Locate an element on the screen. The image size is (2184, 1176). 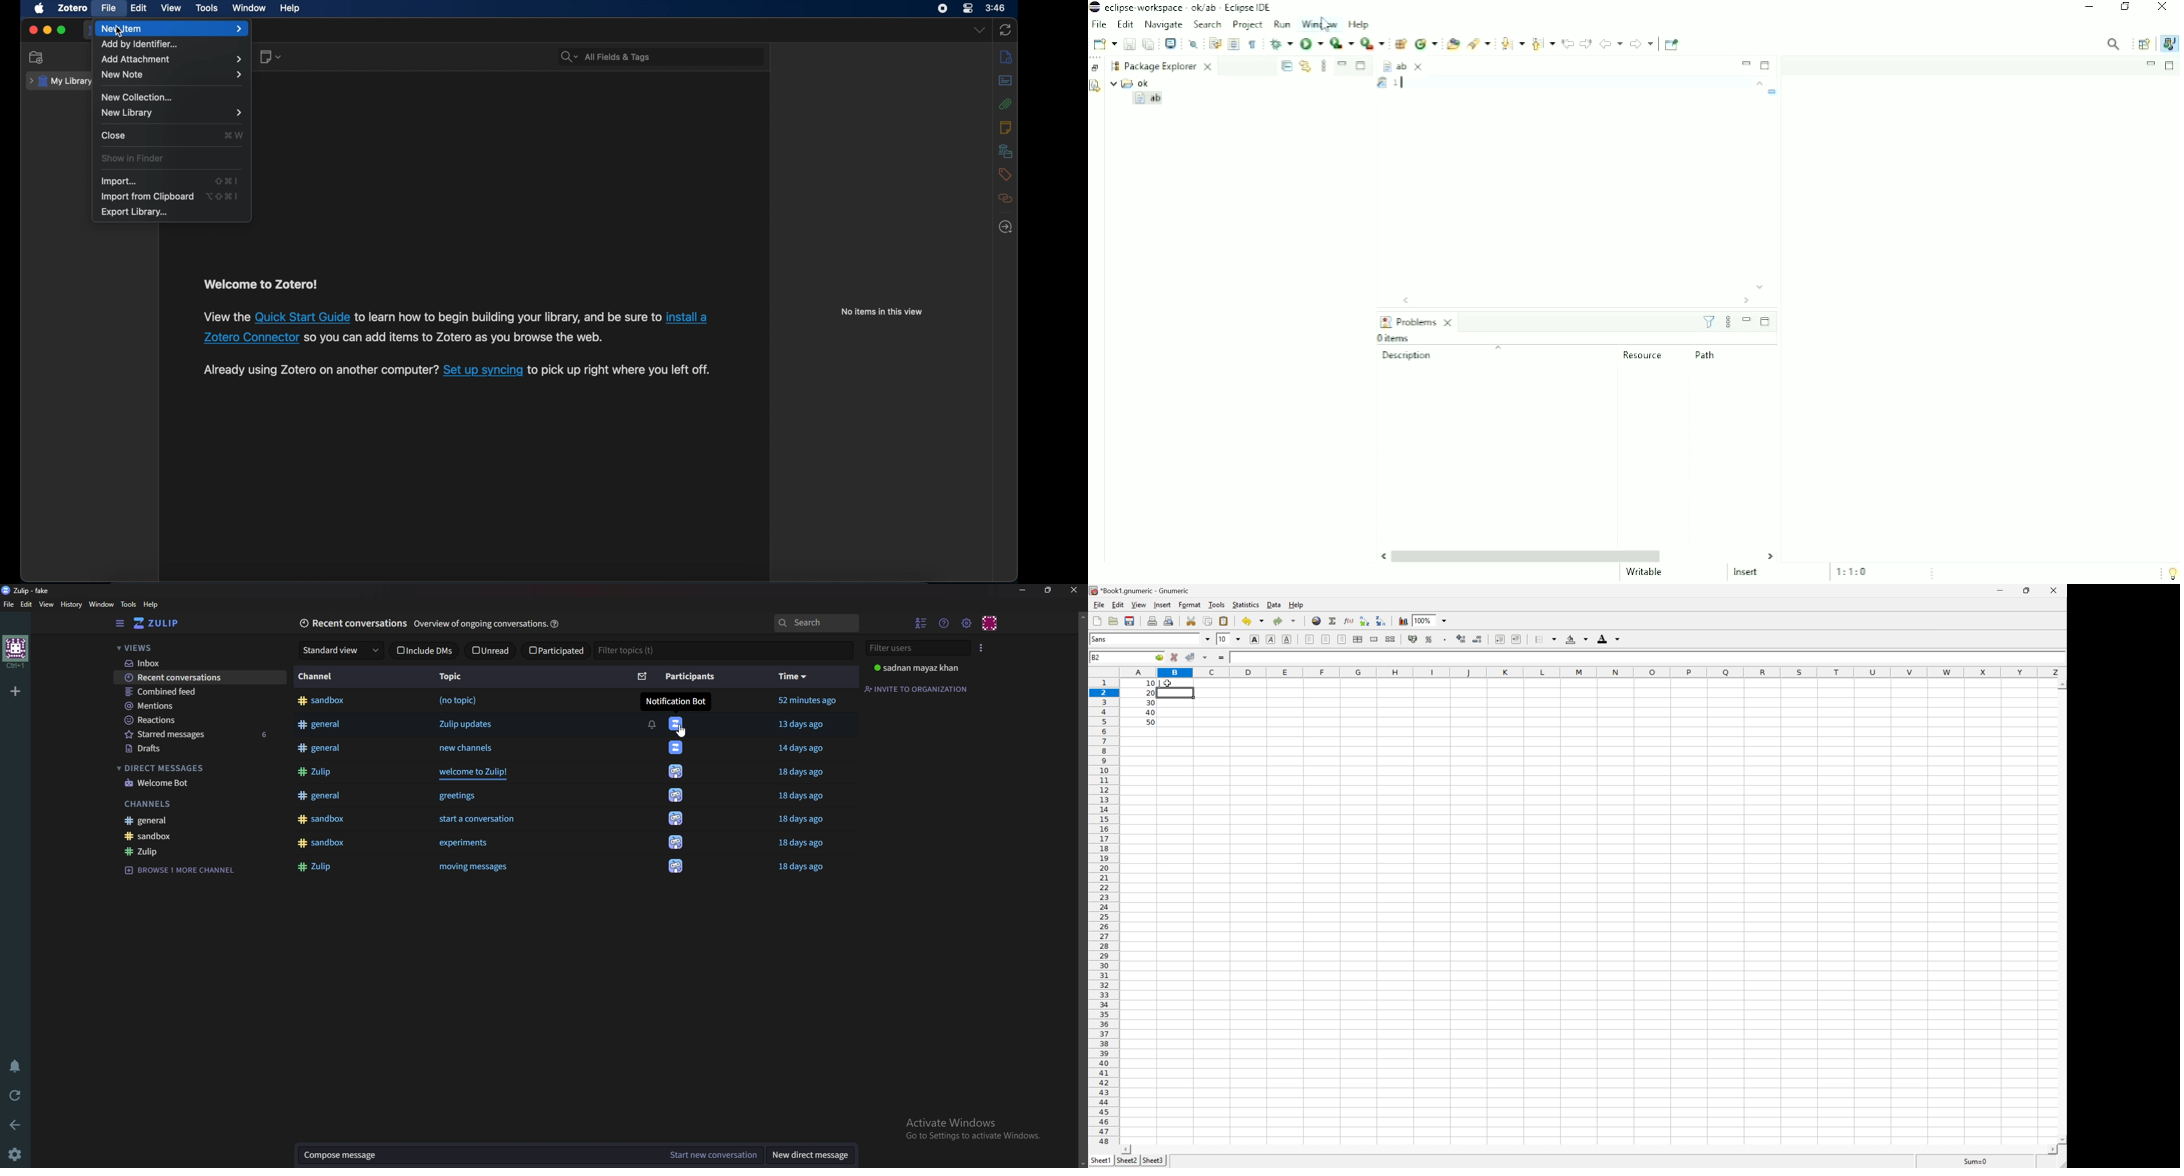
Row Number is located at coordinates (1103, 912).